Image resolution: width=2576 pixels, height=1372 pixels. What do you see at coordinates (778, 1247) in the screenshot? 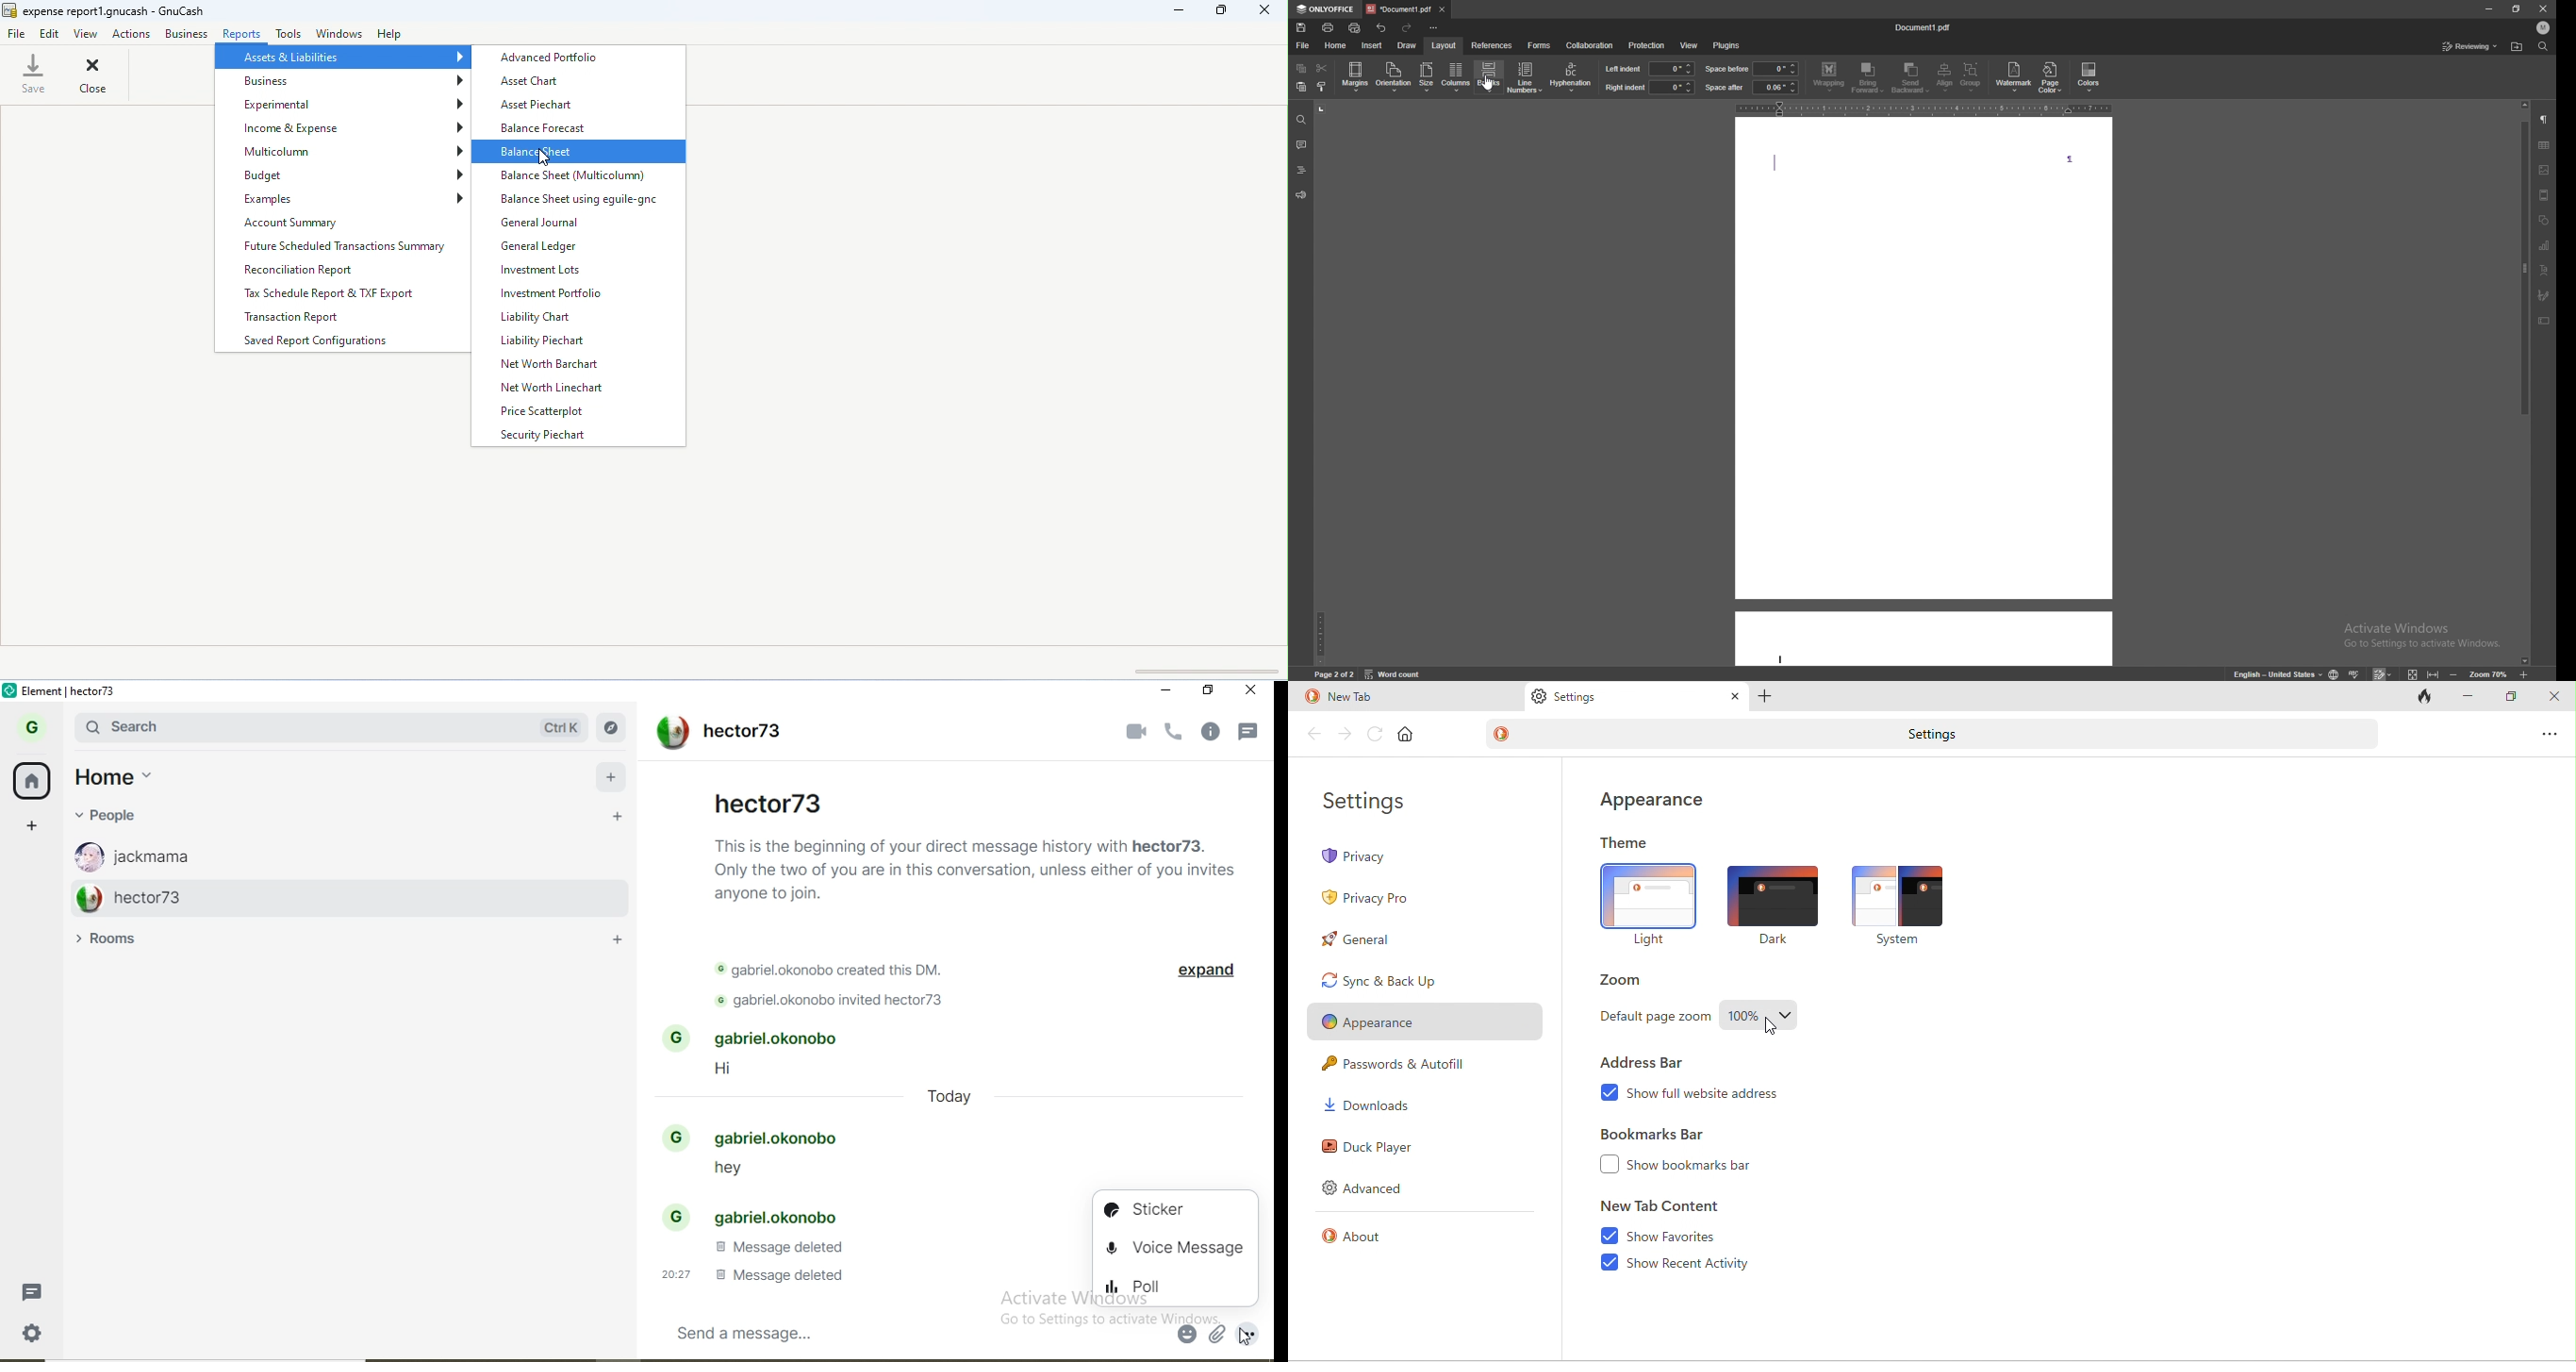
I see `text 4` at bounding box center [778, 1247].